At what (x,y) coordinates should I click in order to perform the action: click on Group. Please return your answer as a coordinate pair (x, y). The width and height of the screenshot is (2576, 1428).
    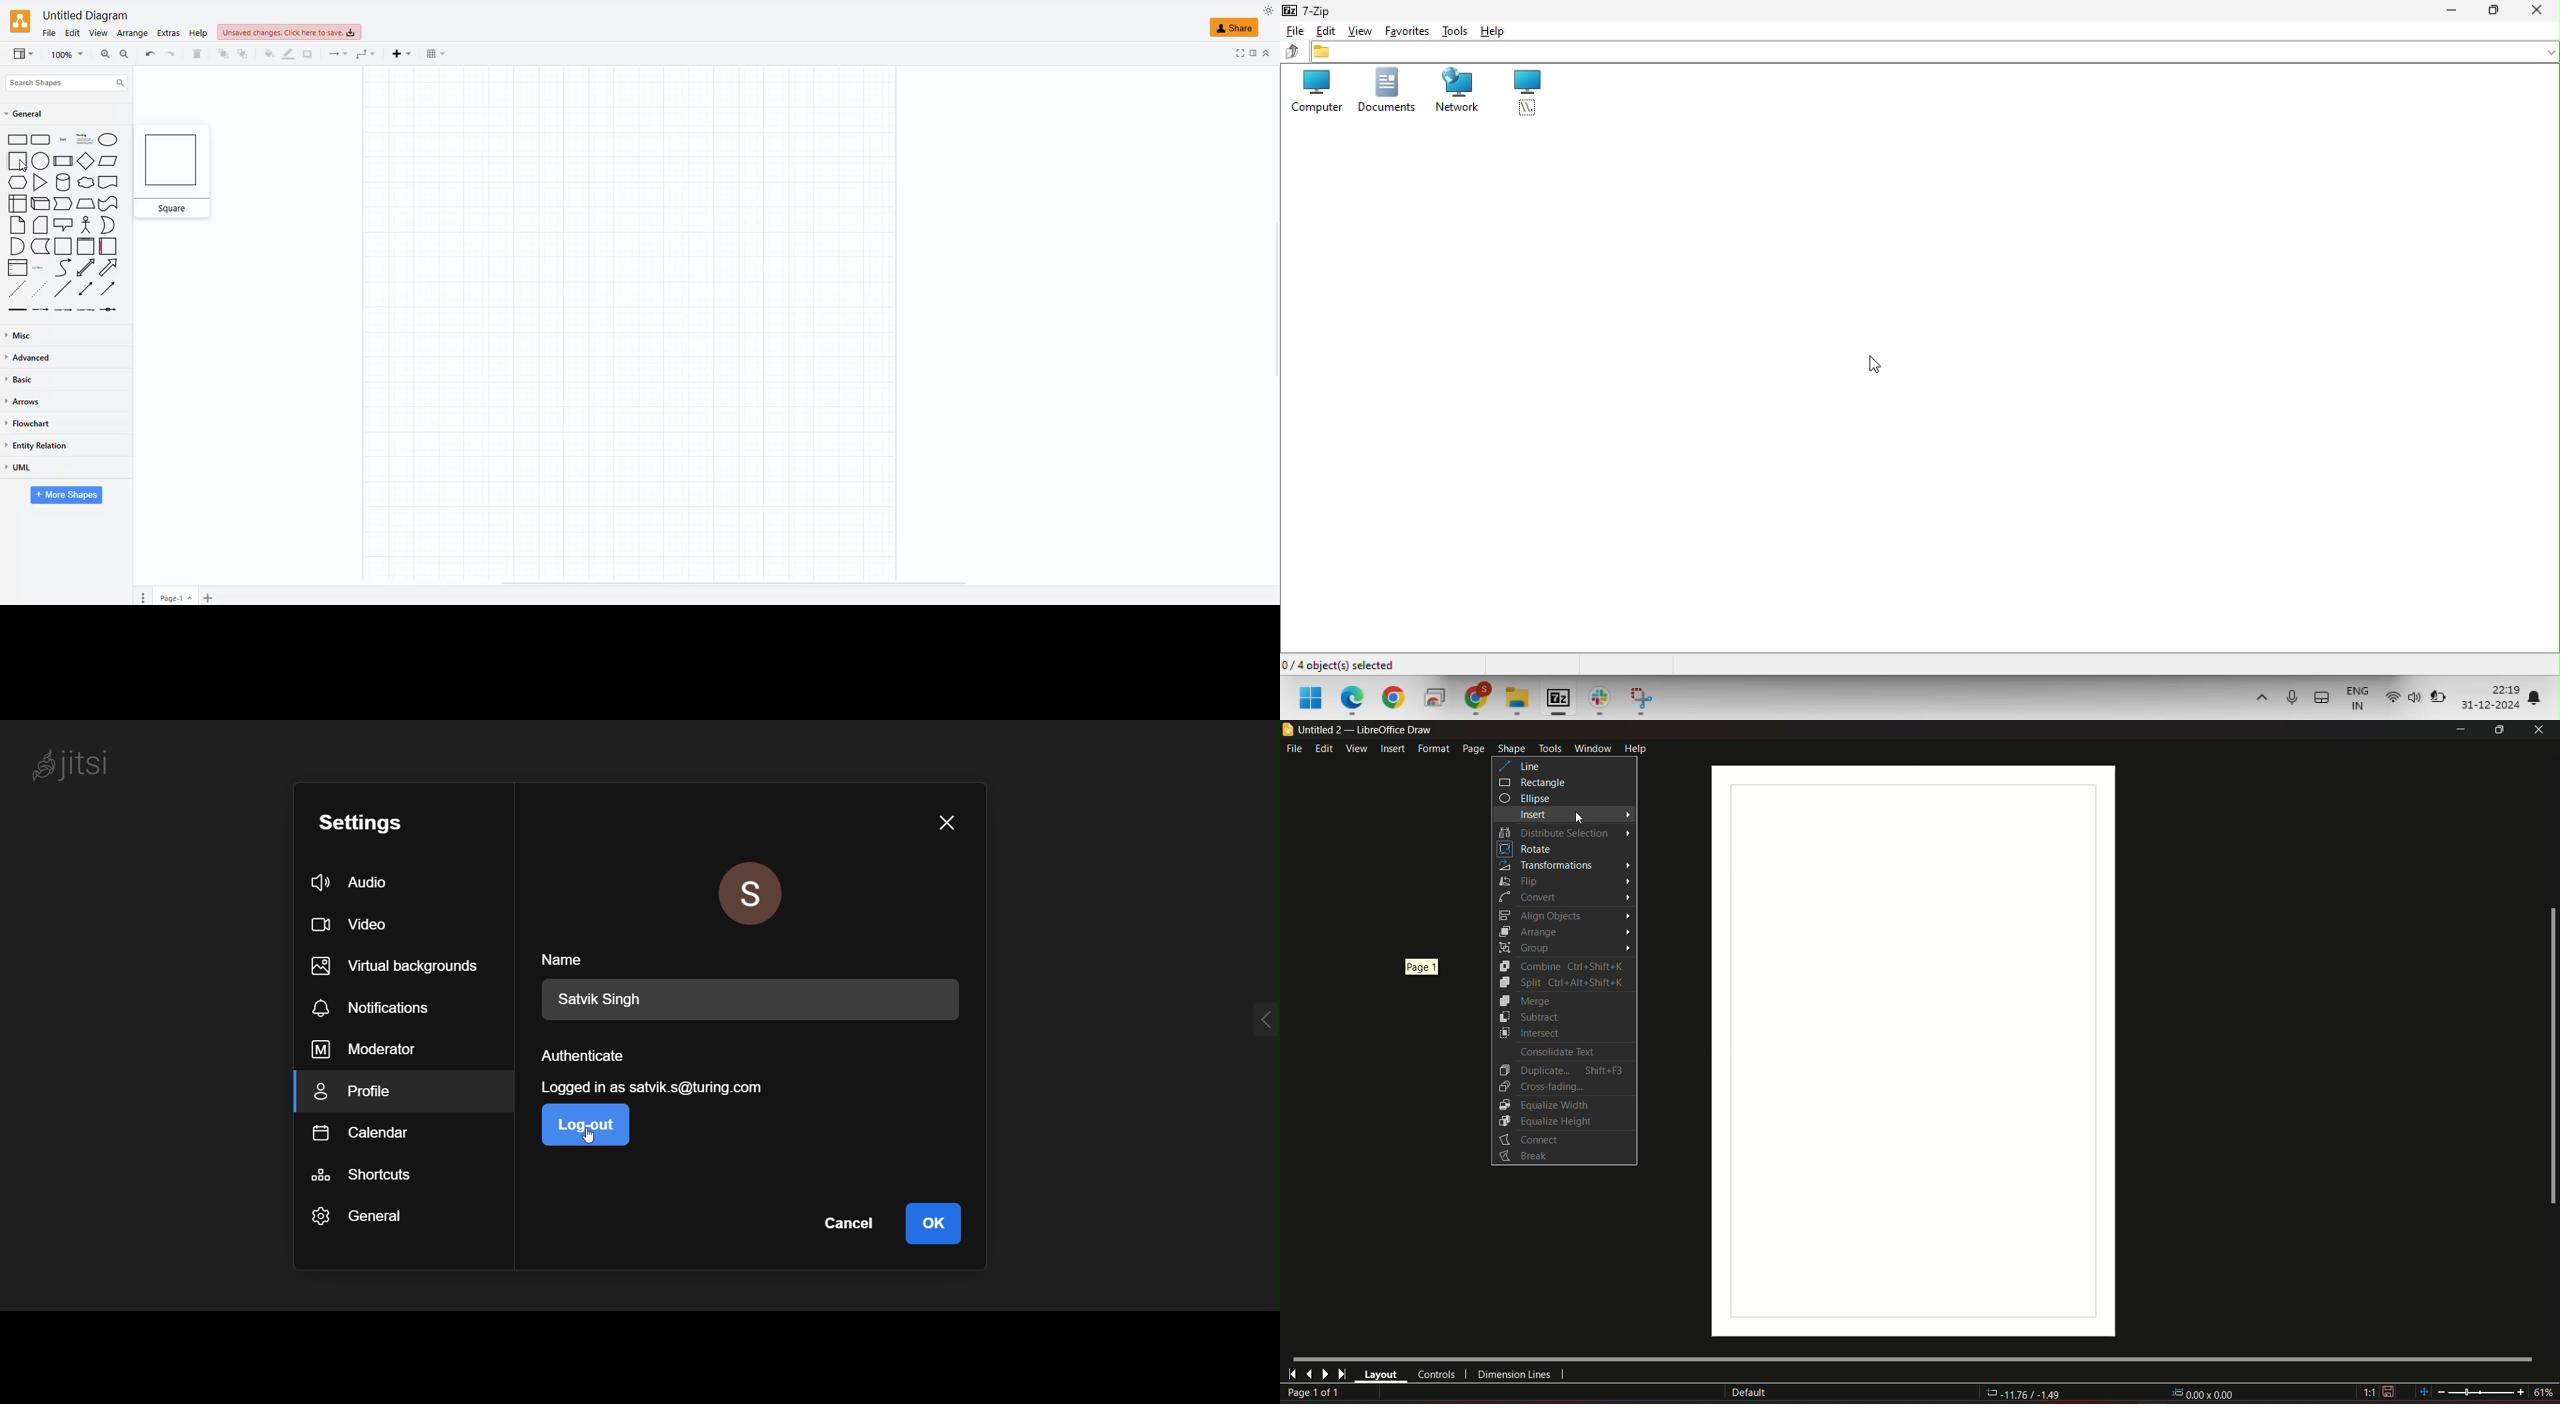
    Looking at the image, I should click on (1527, 948).